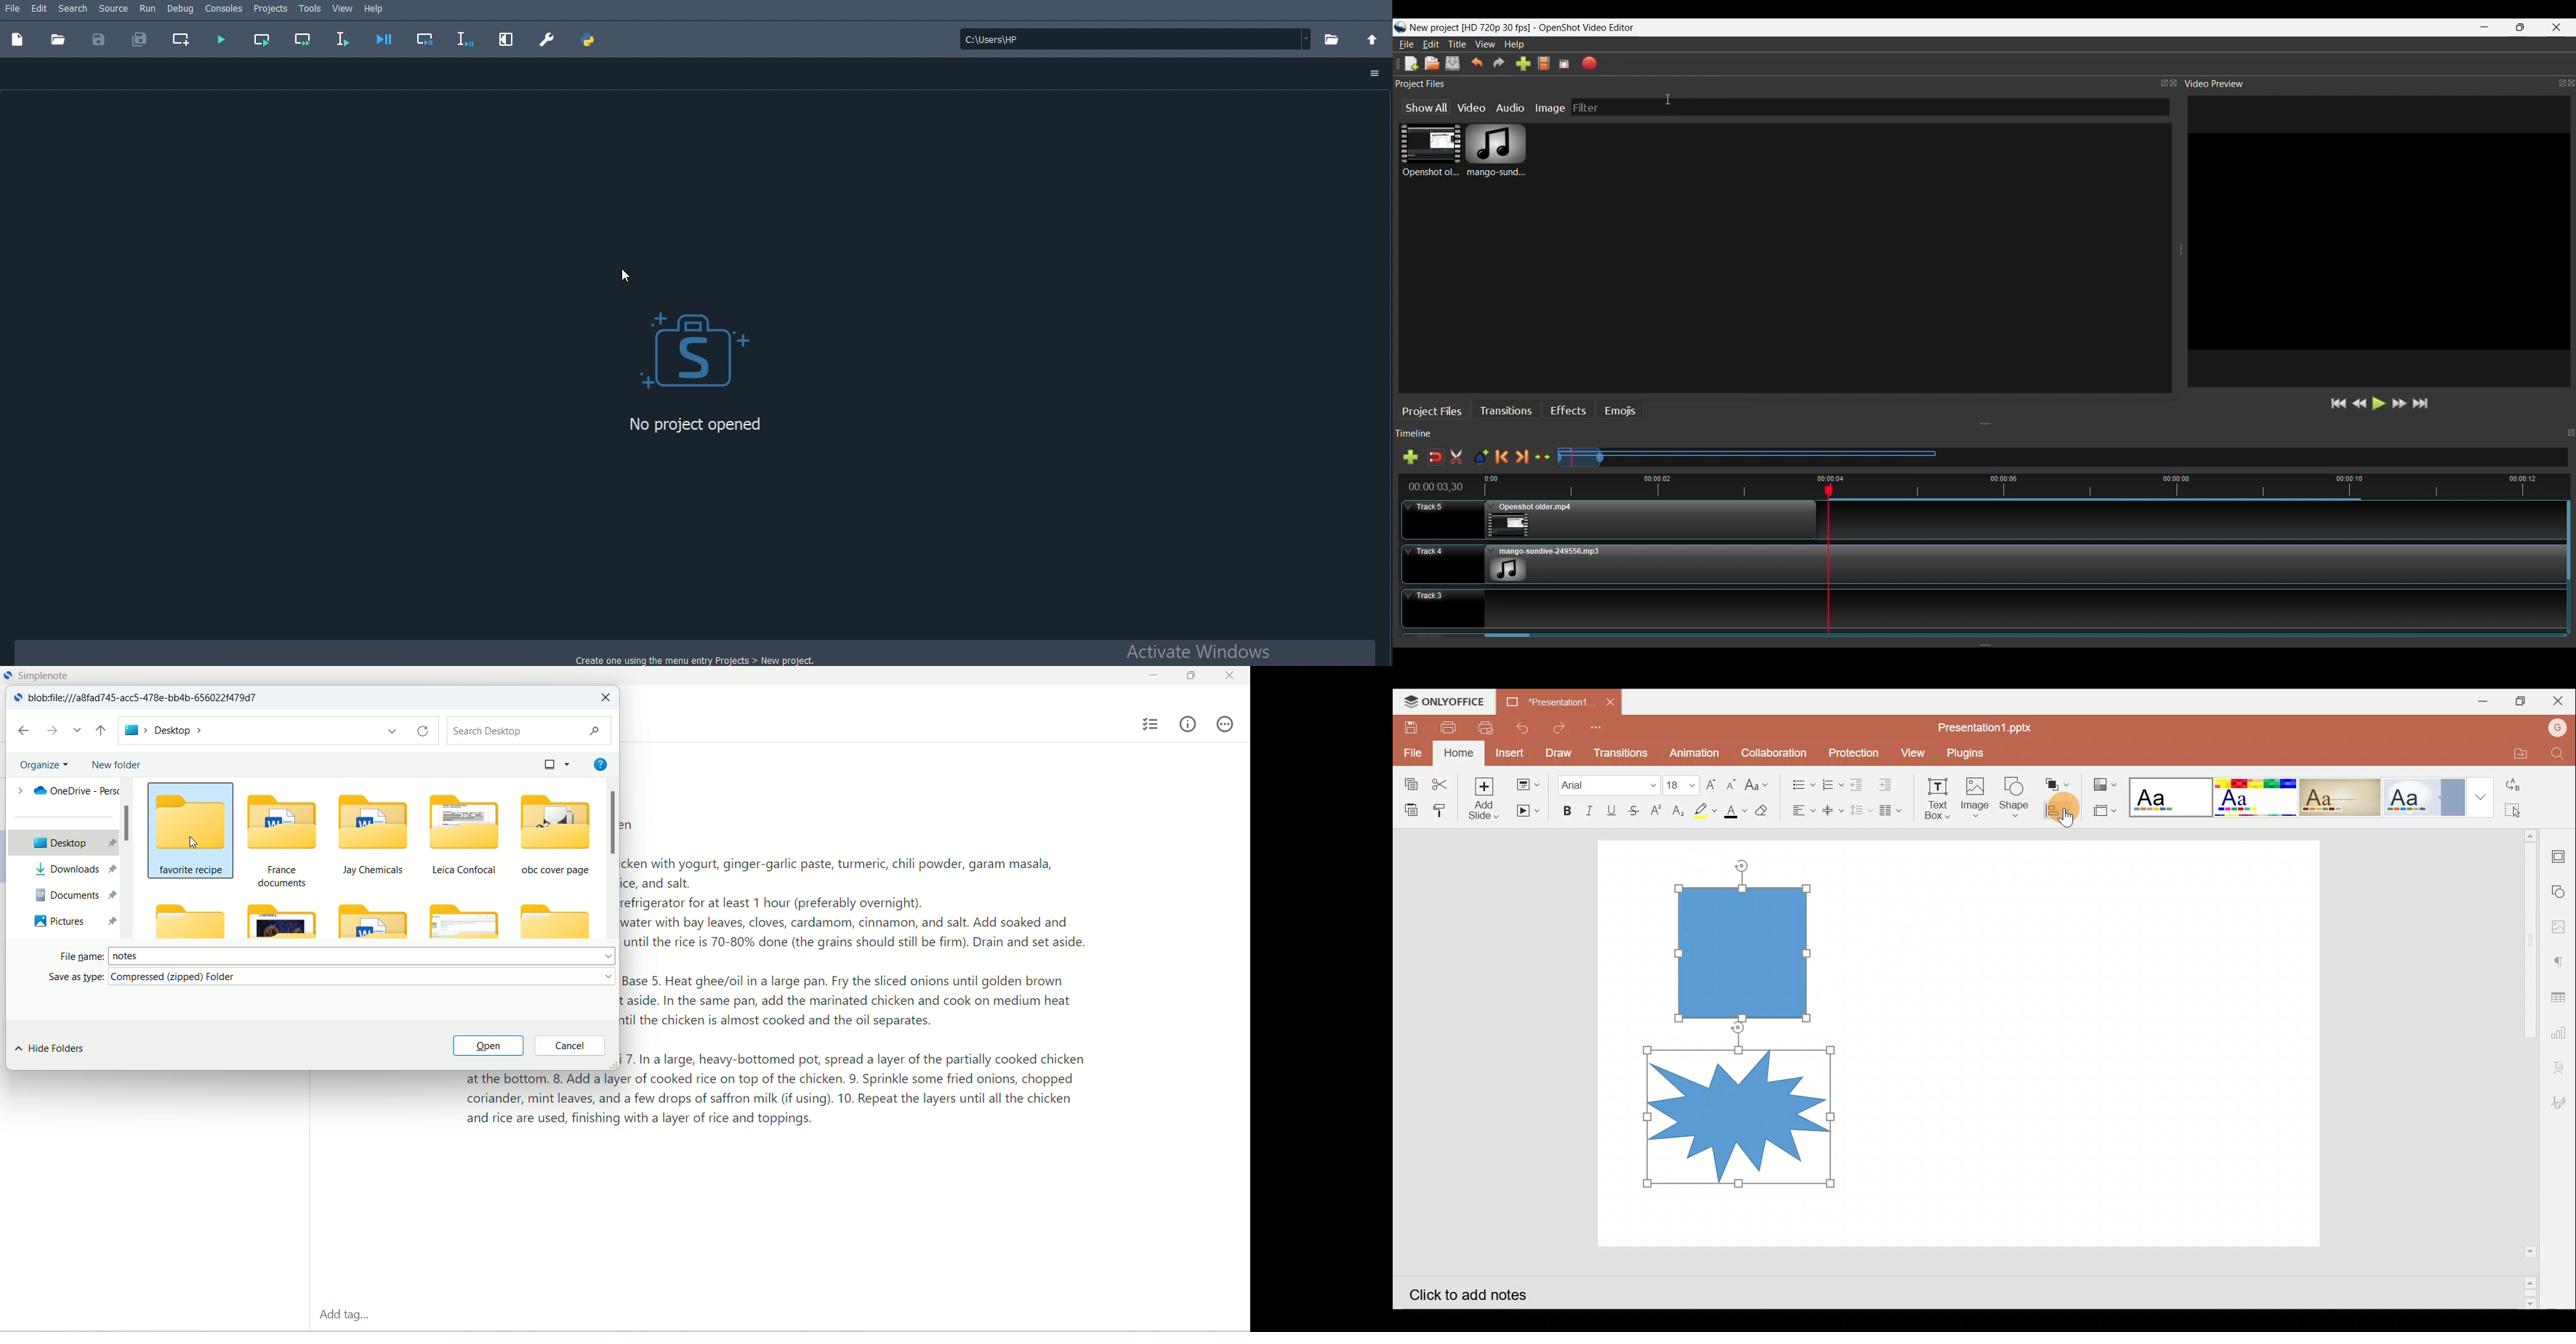 This screenshot has width=2576, height=1344. What do you see at coordinates (2103, 811) in the screenshot?
I see `Select slide size` at bounding box center [2103, 811].